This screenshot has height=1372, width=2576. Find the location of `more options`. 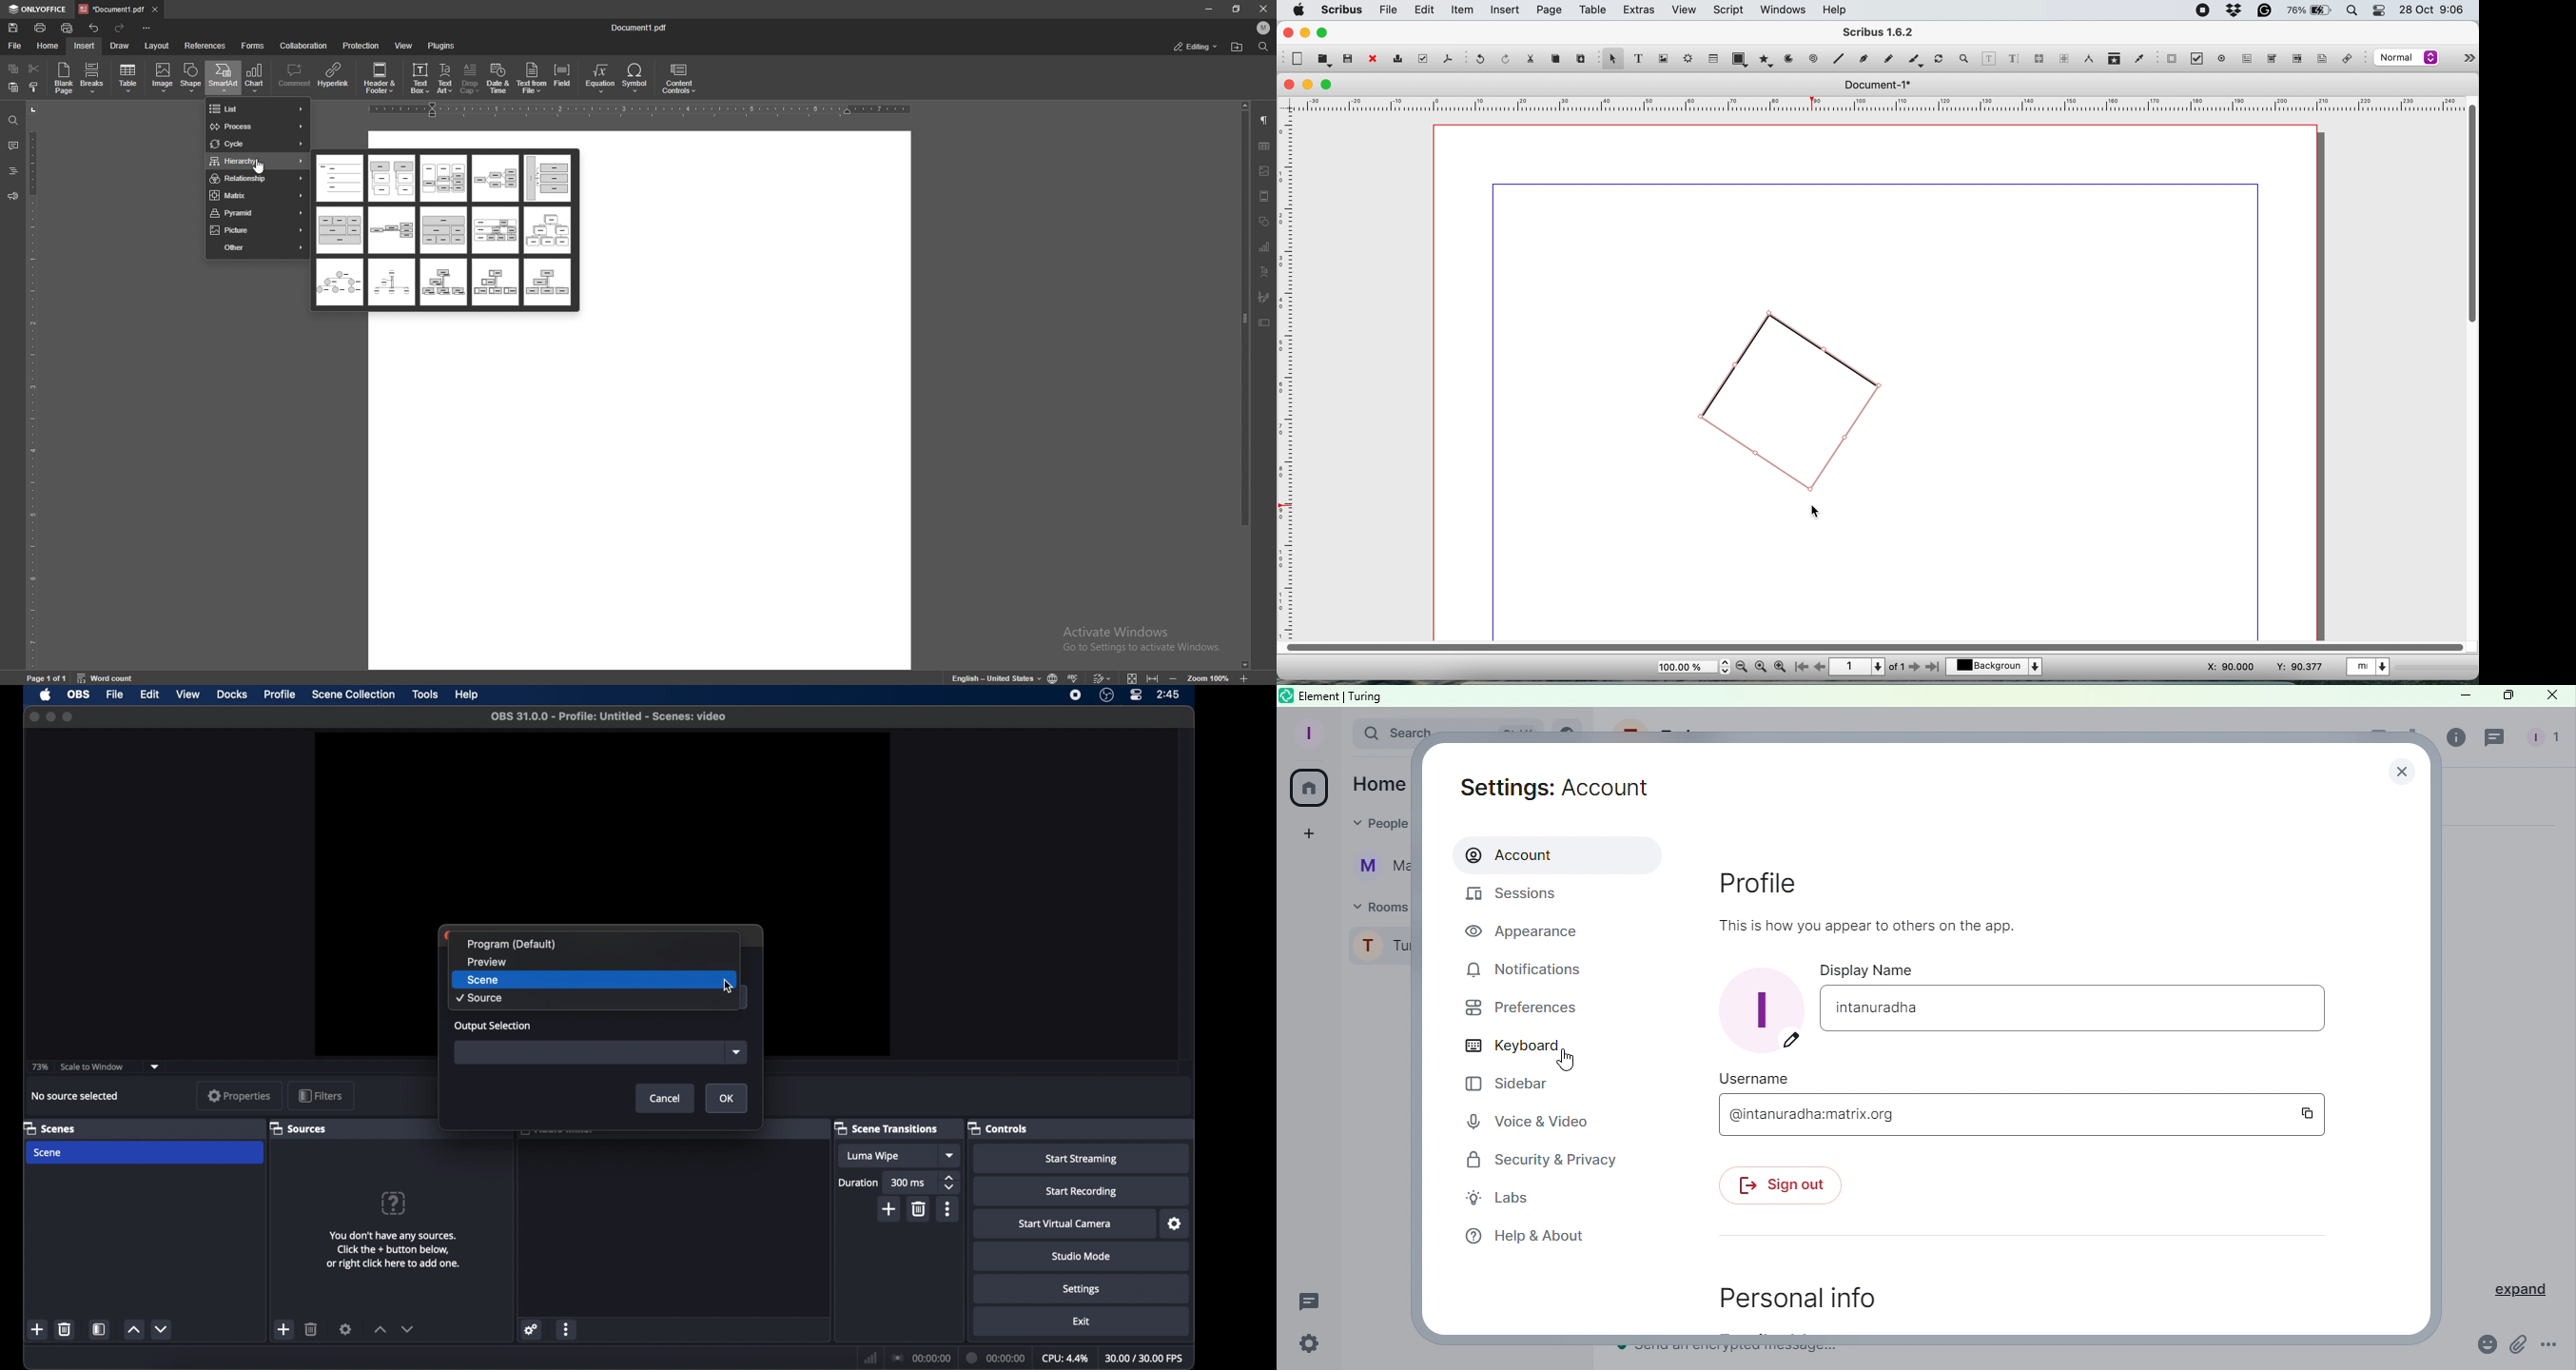

more options is located at coordinates (948, 1209).